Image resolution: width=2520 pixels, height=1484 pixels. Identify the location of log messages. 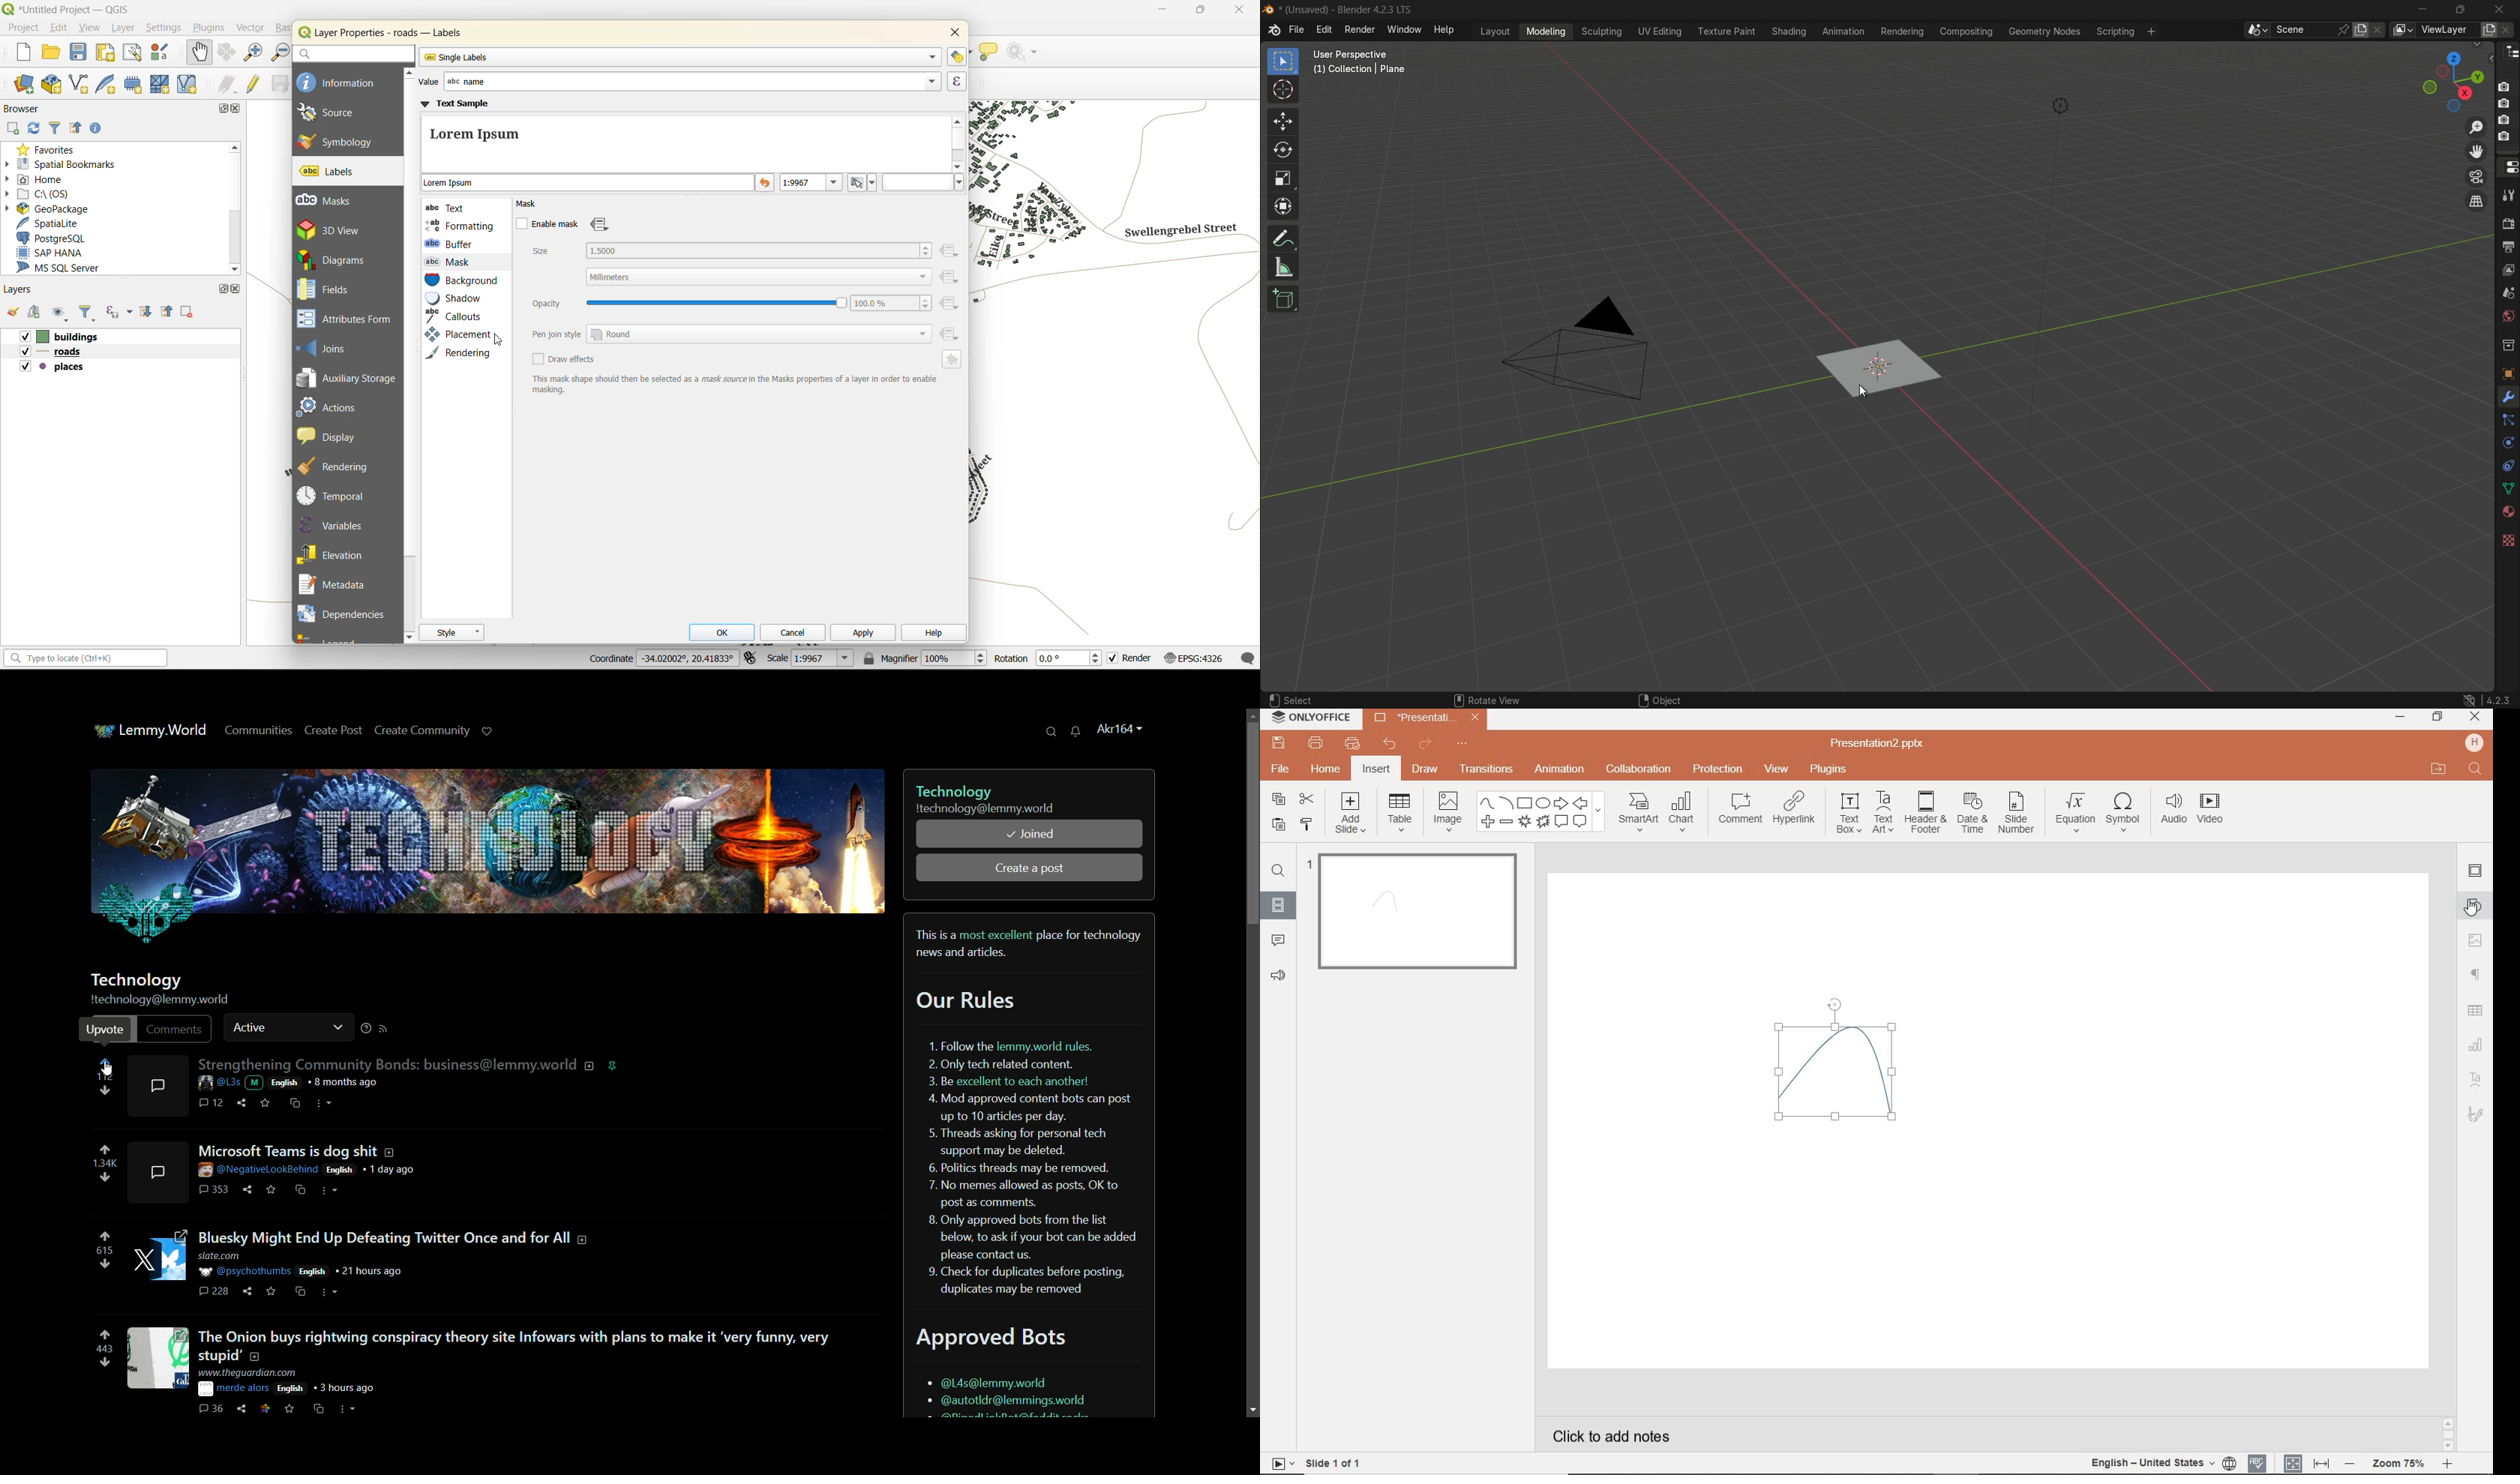
(1244, 659).